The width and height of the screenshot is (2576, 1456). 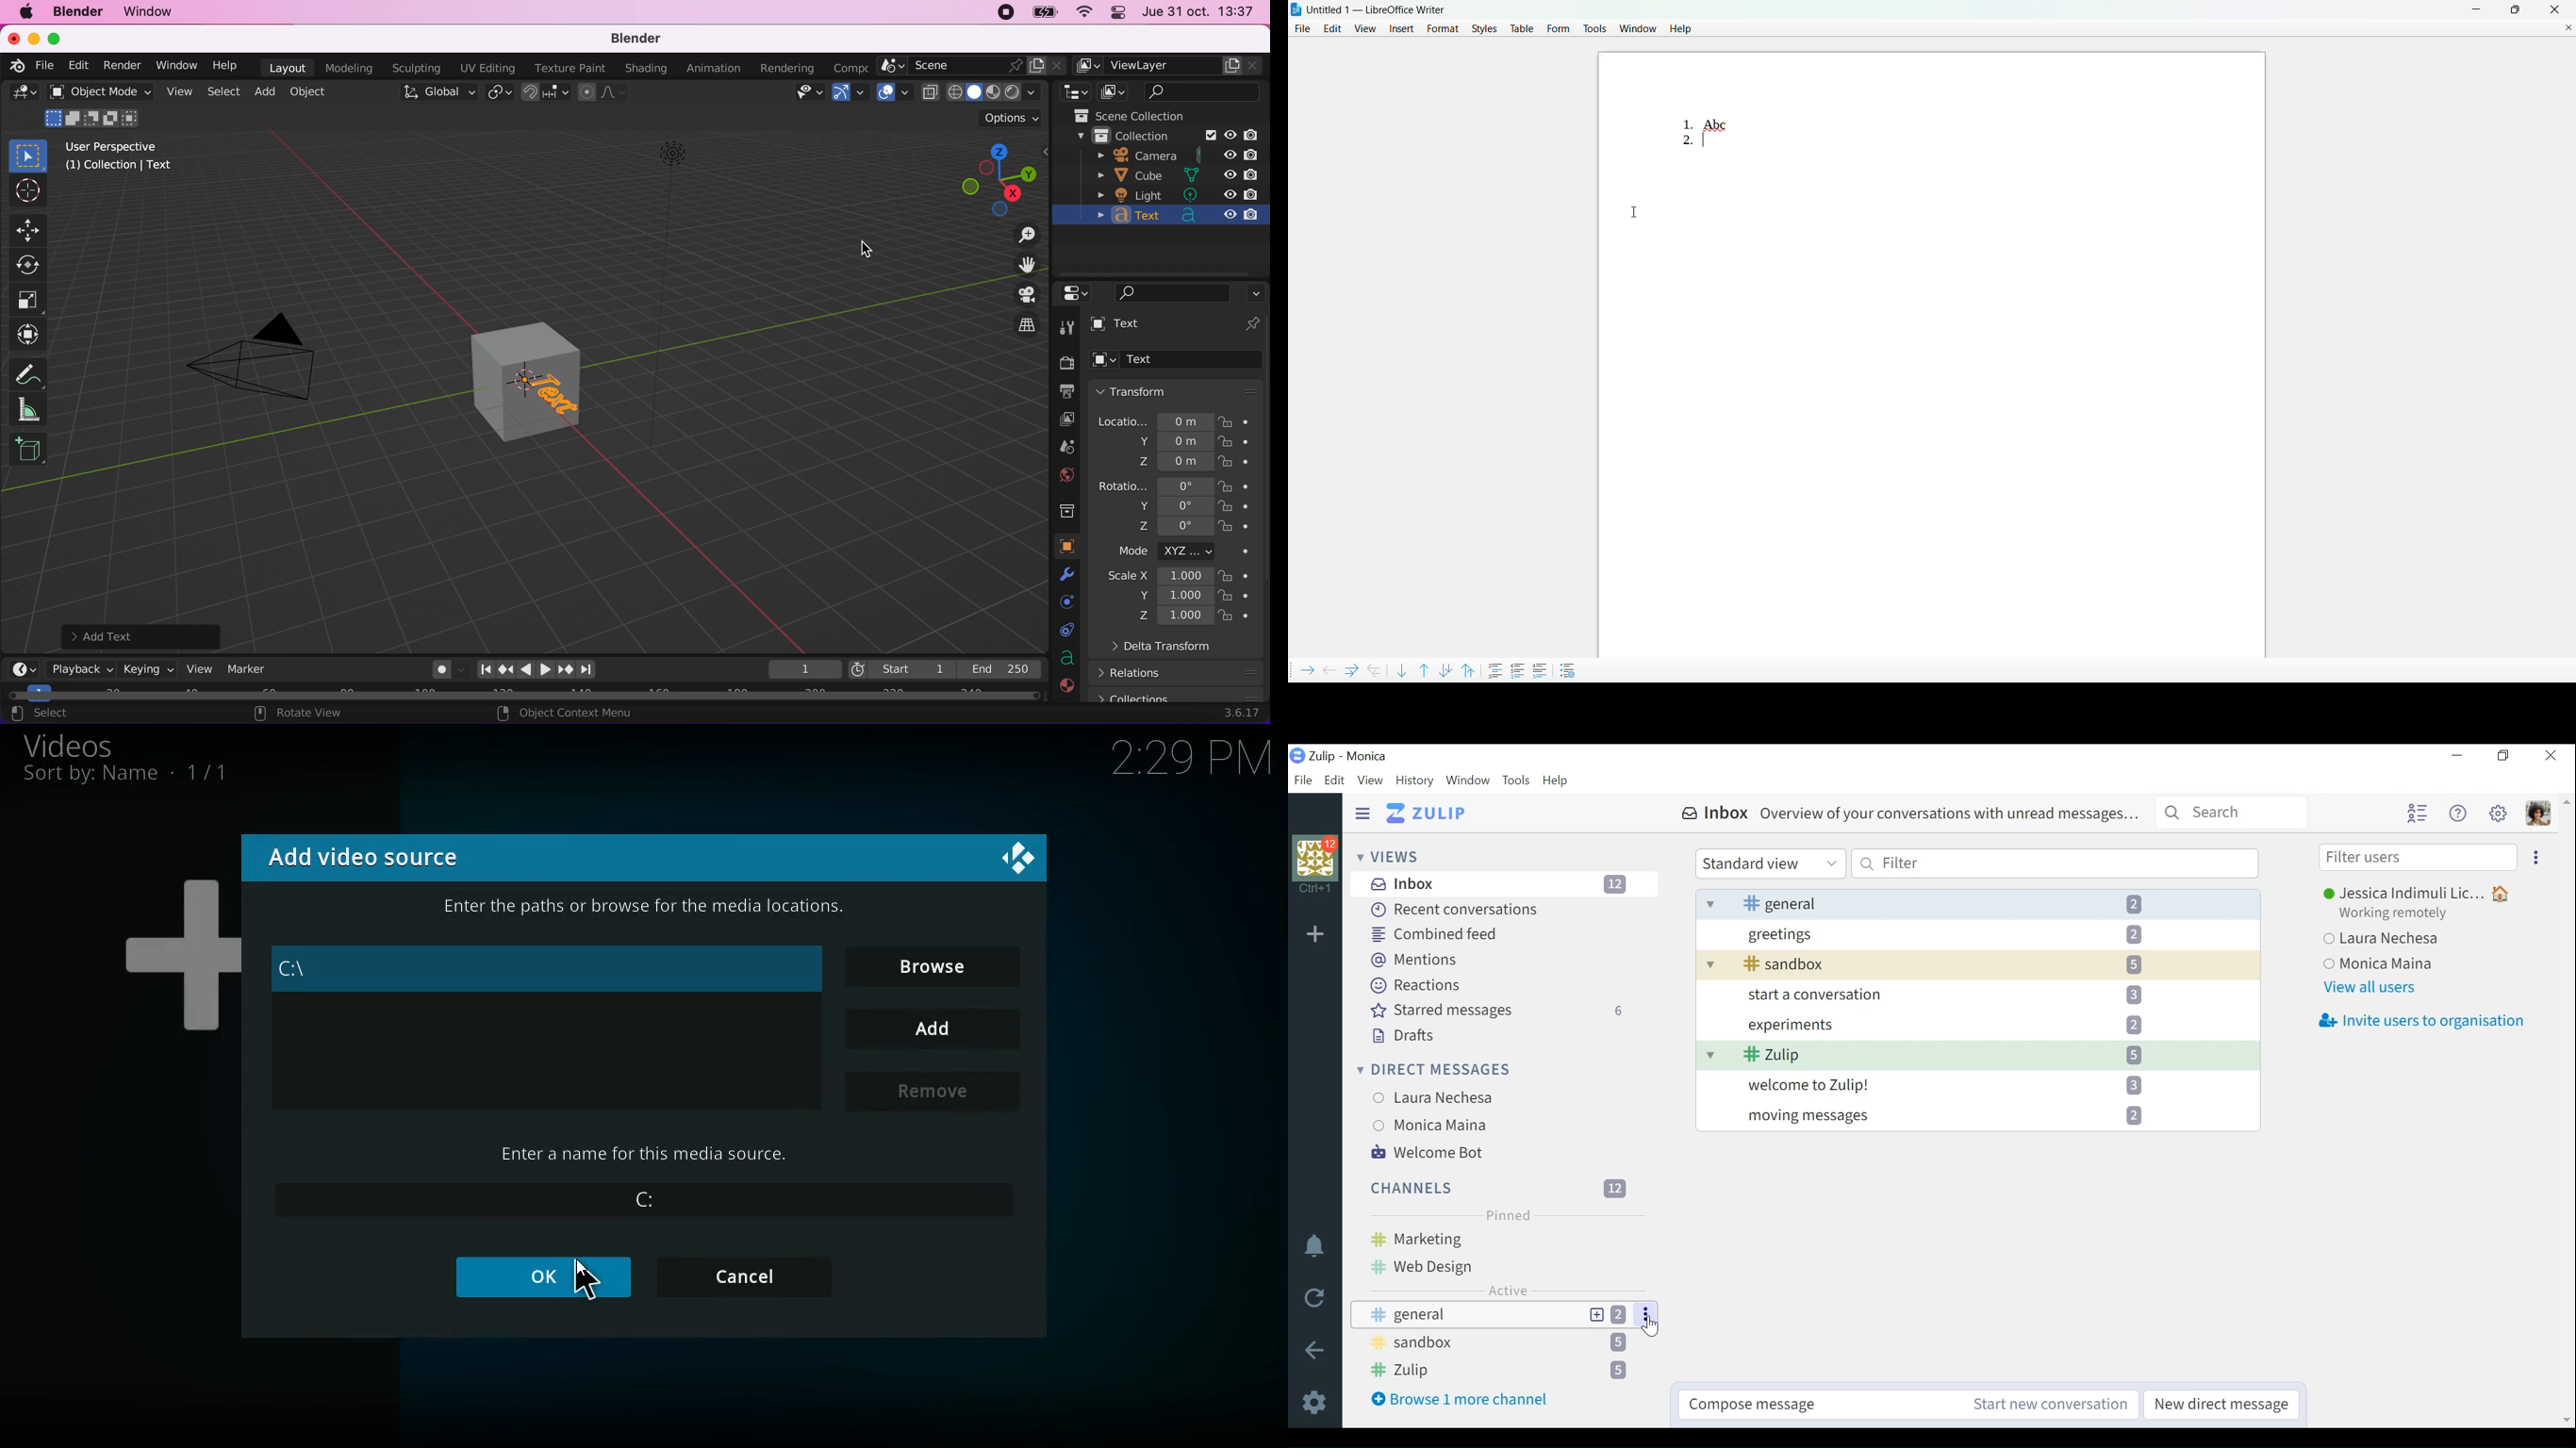 I want to click on close document, so click(x=2569, y=27).